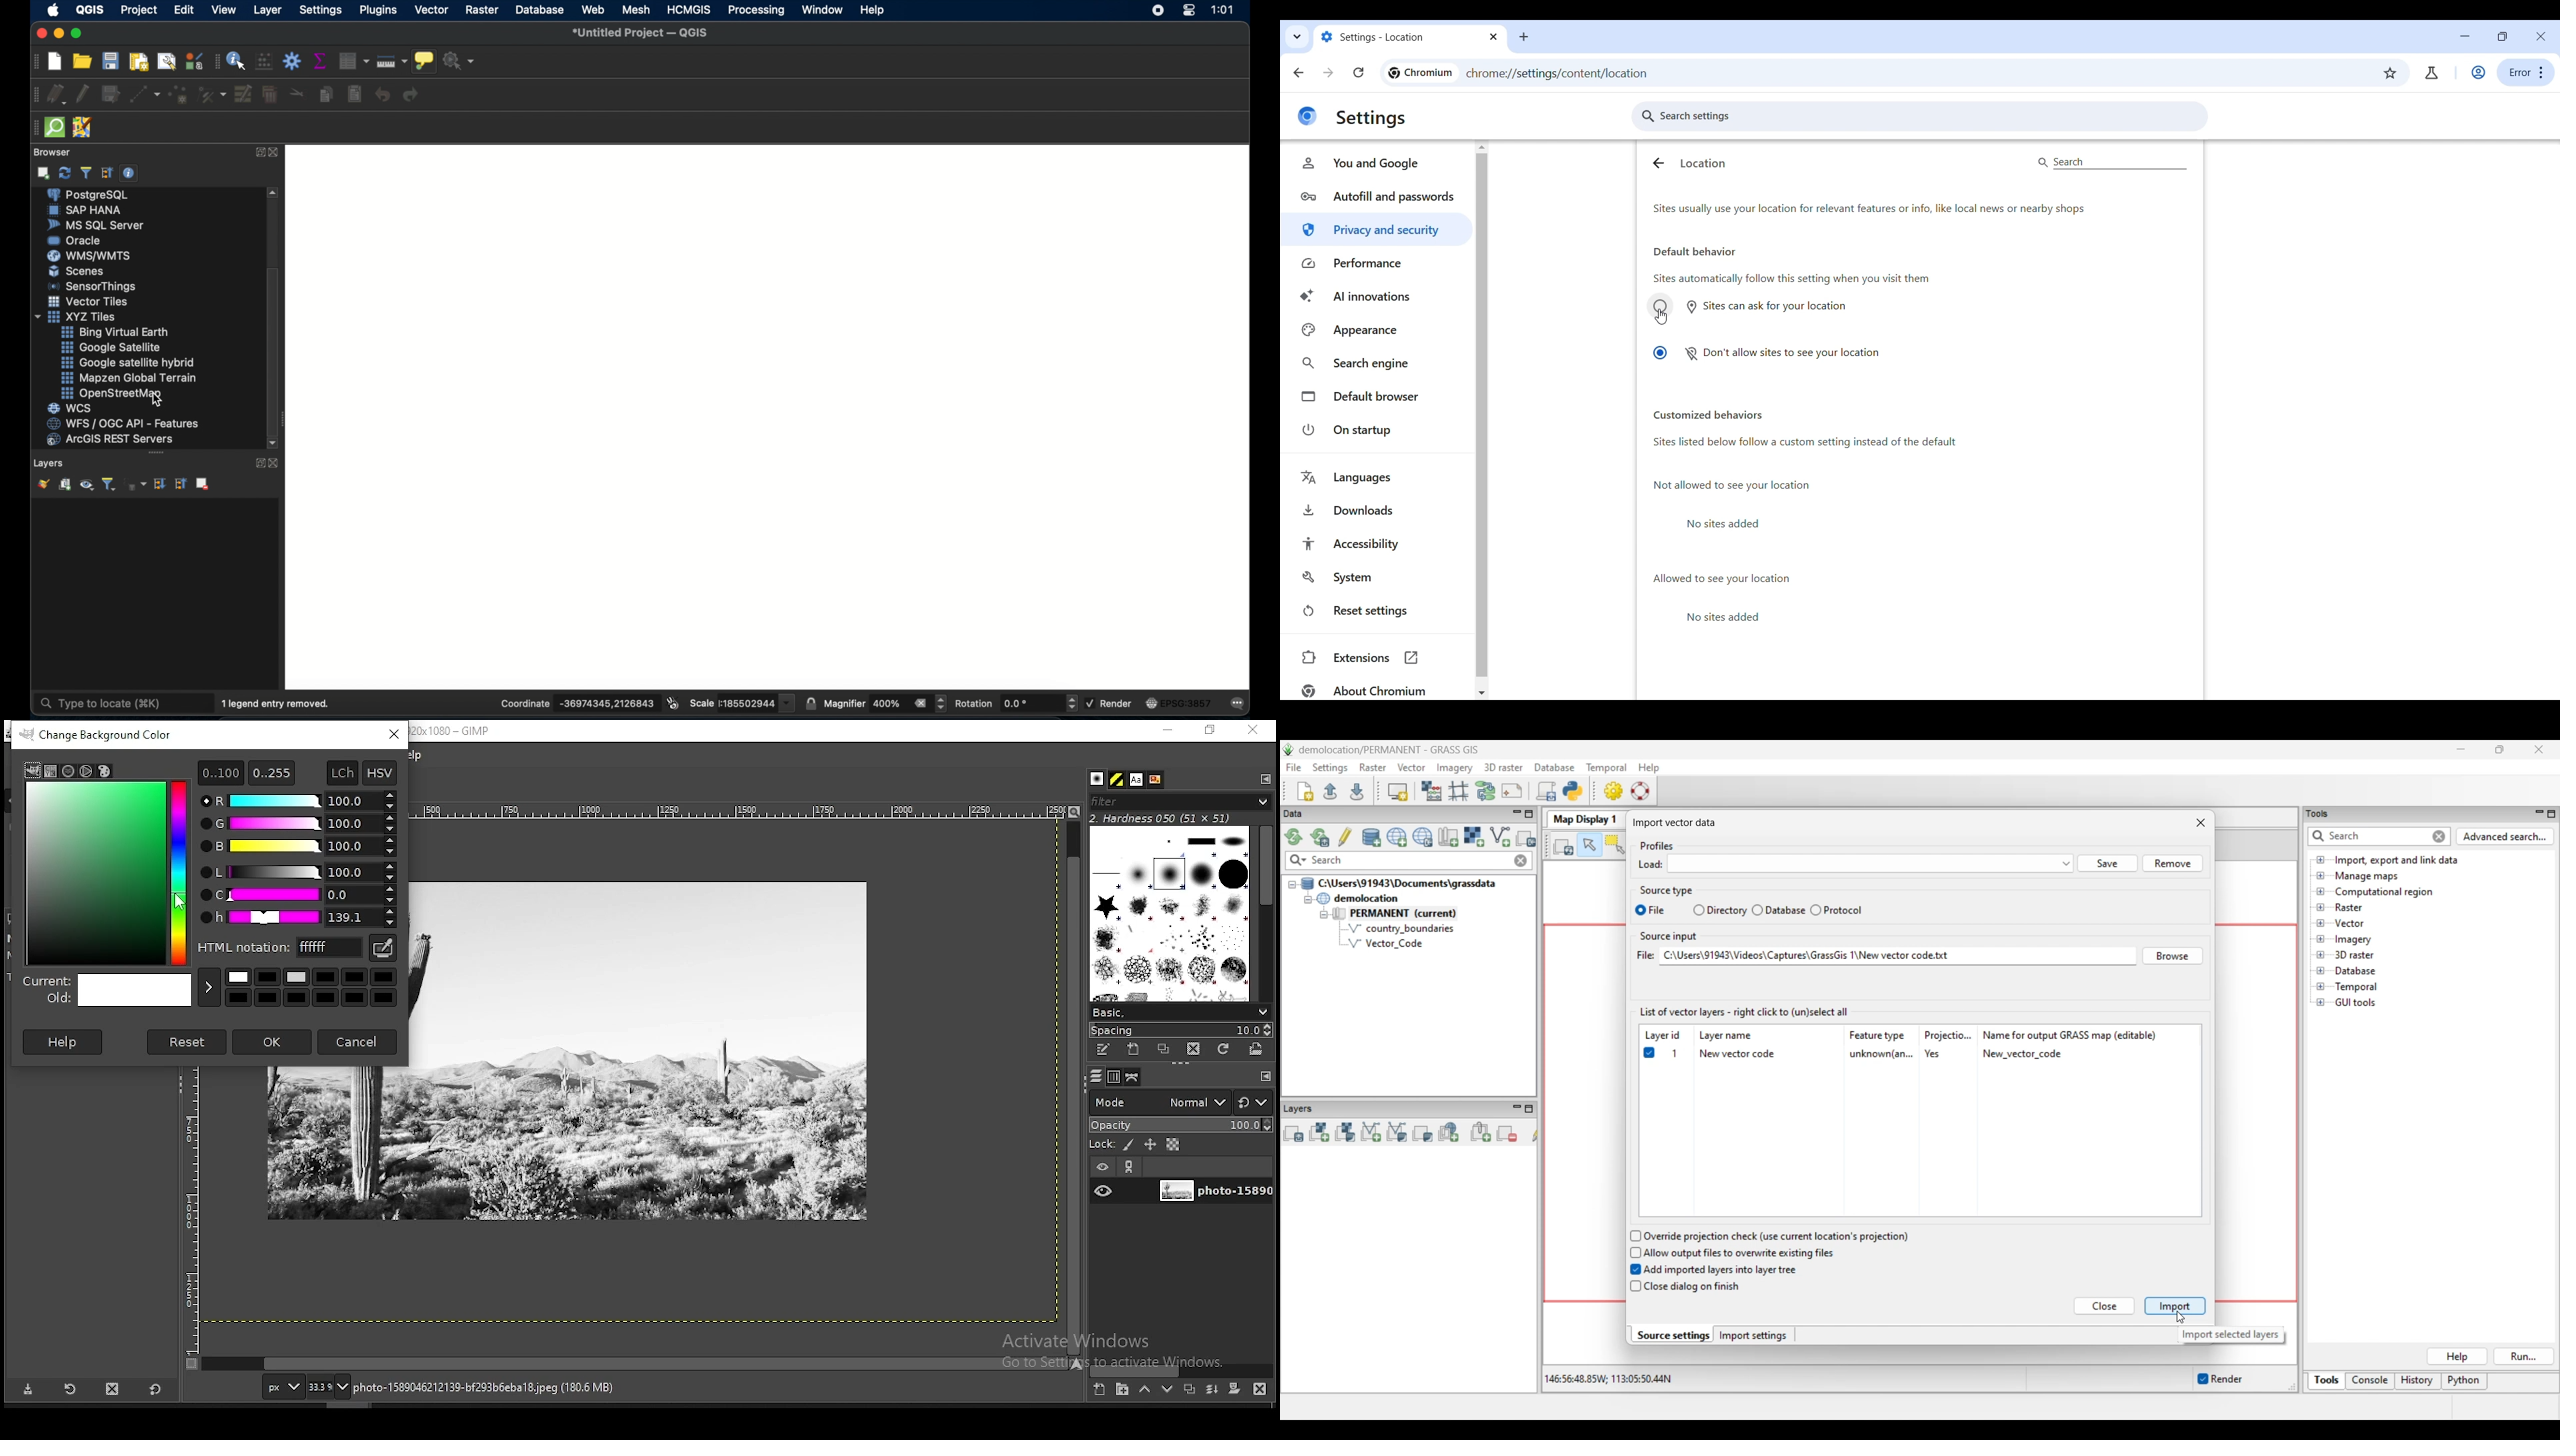 The image size is (2576, 1456). I want to click on 0.255, so click(272, 770).